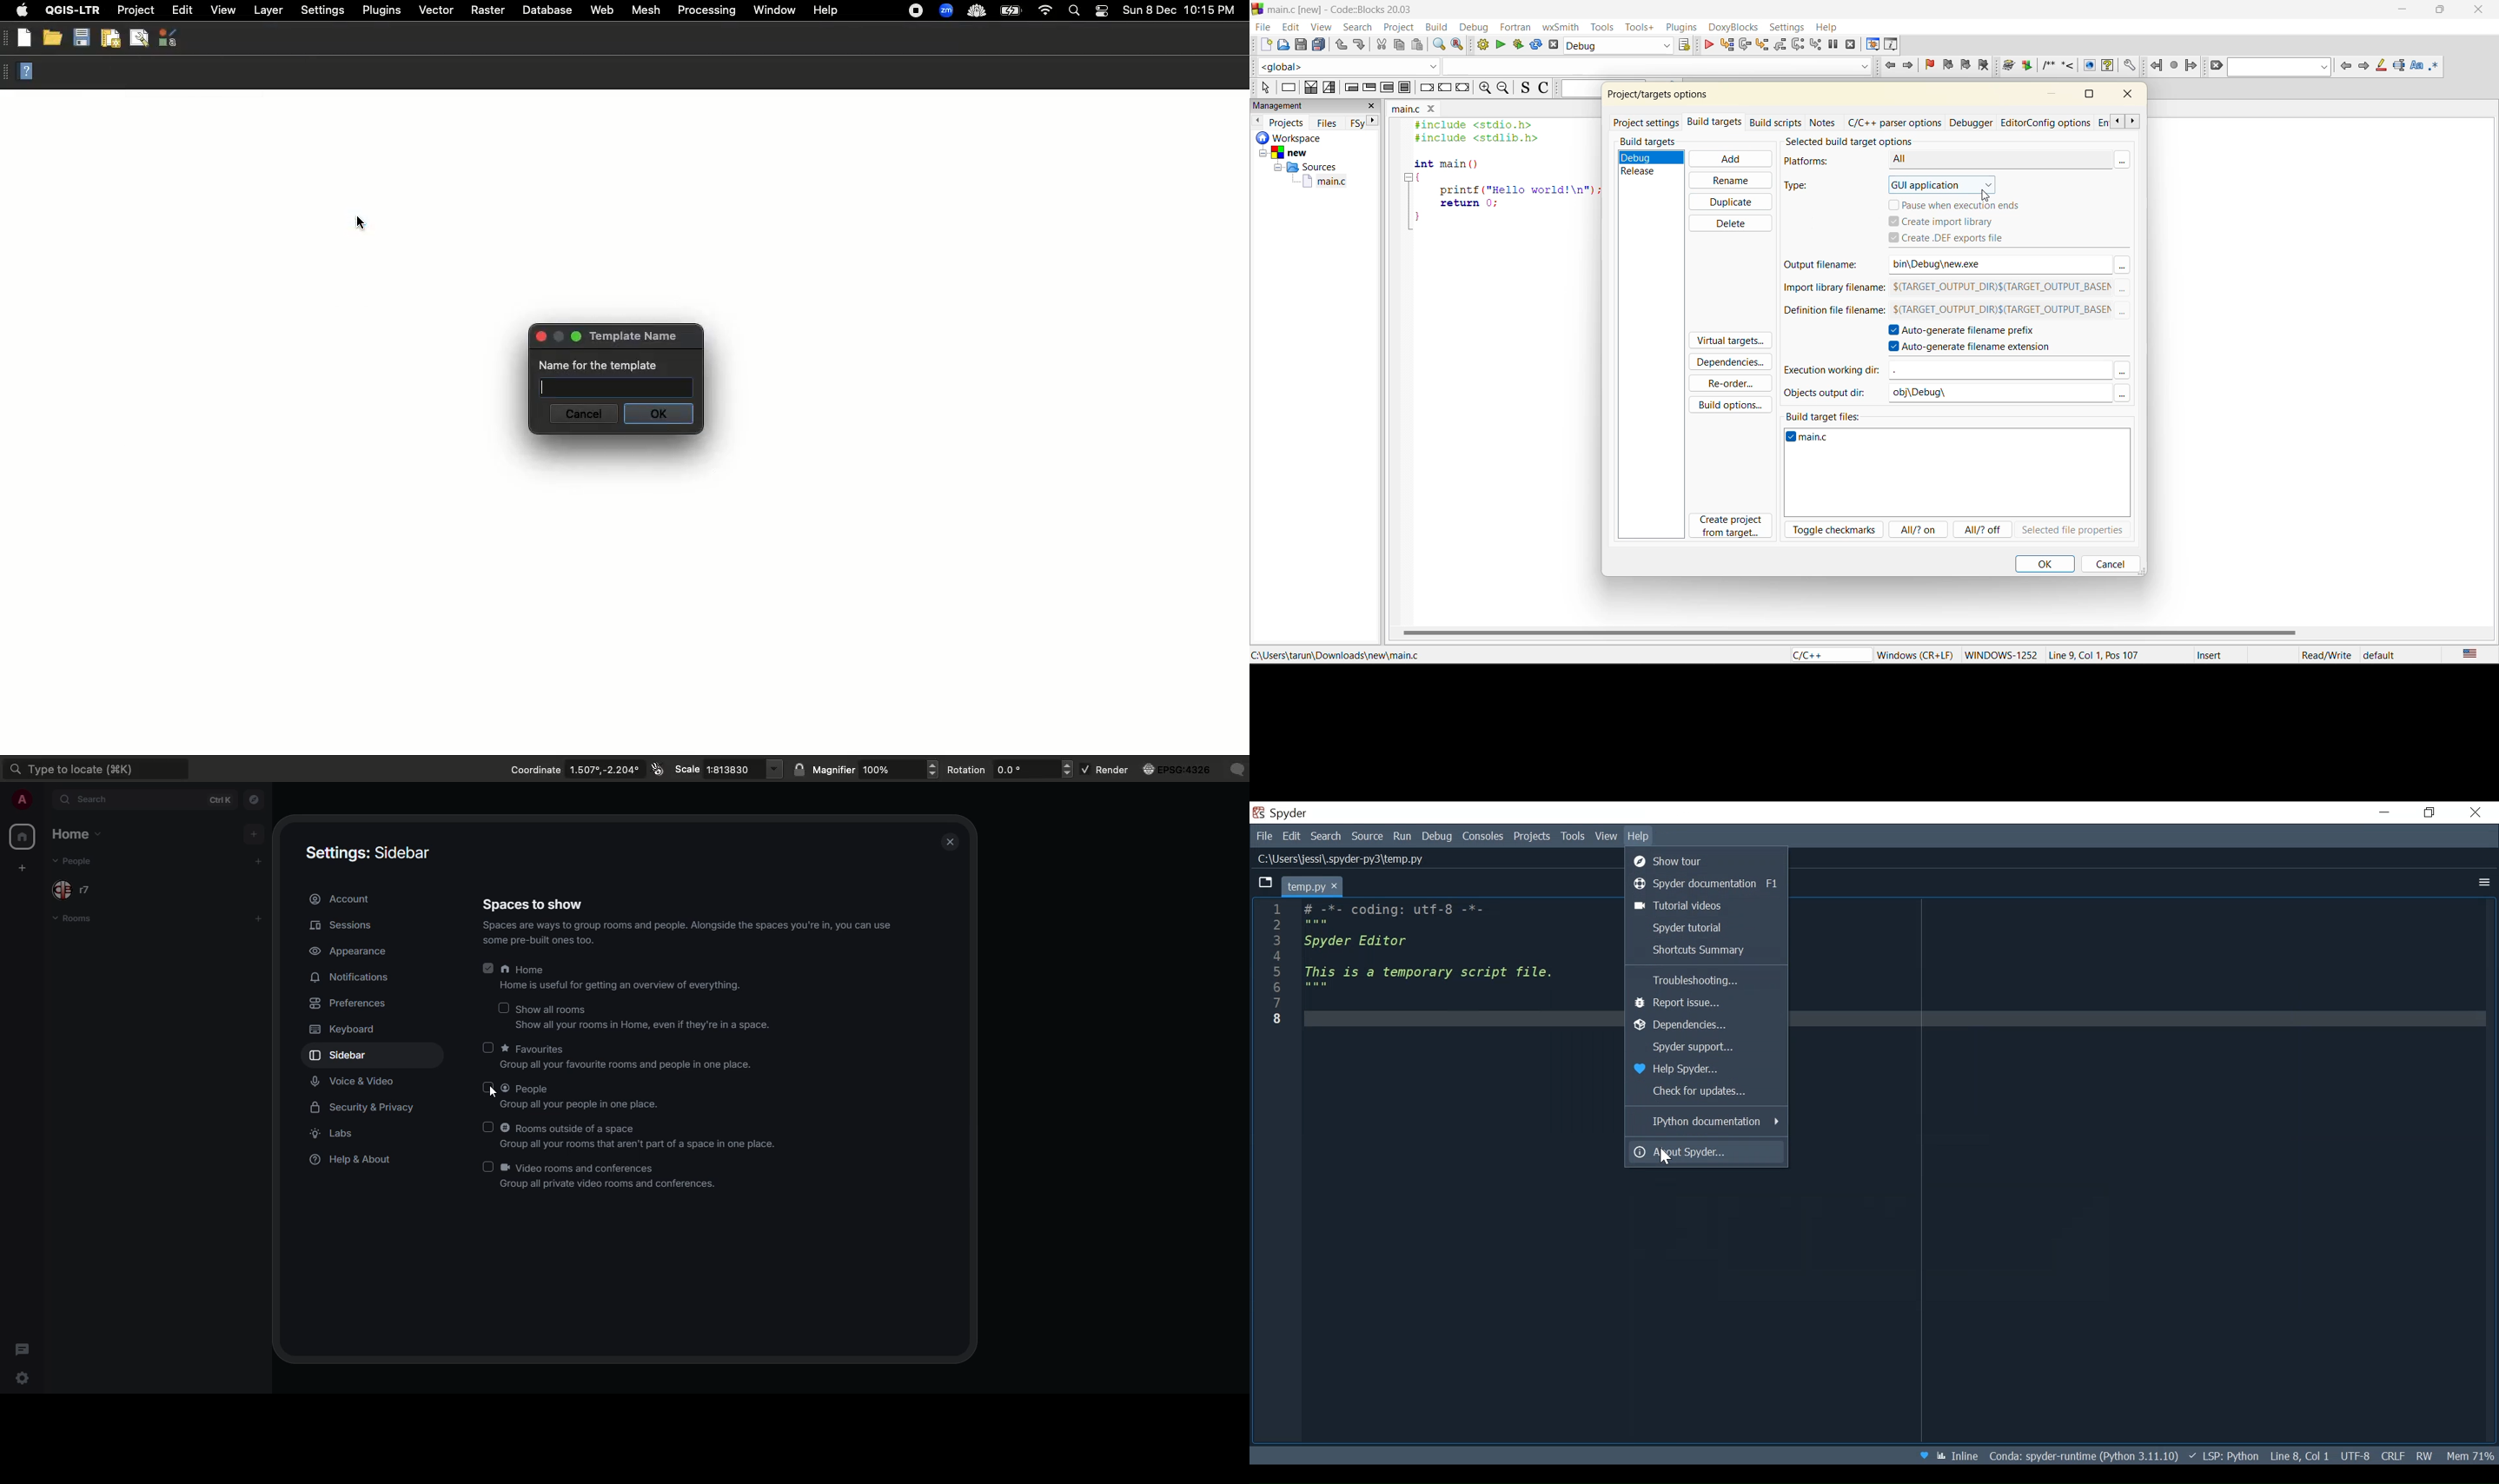 This screenshot has height=1484, width=2520. Describe the element at coordinates (1289, 122) in the screenshot. I see `projects` at that location.